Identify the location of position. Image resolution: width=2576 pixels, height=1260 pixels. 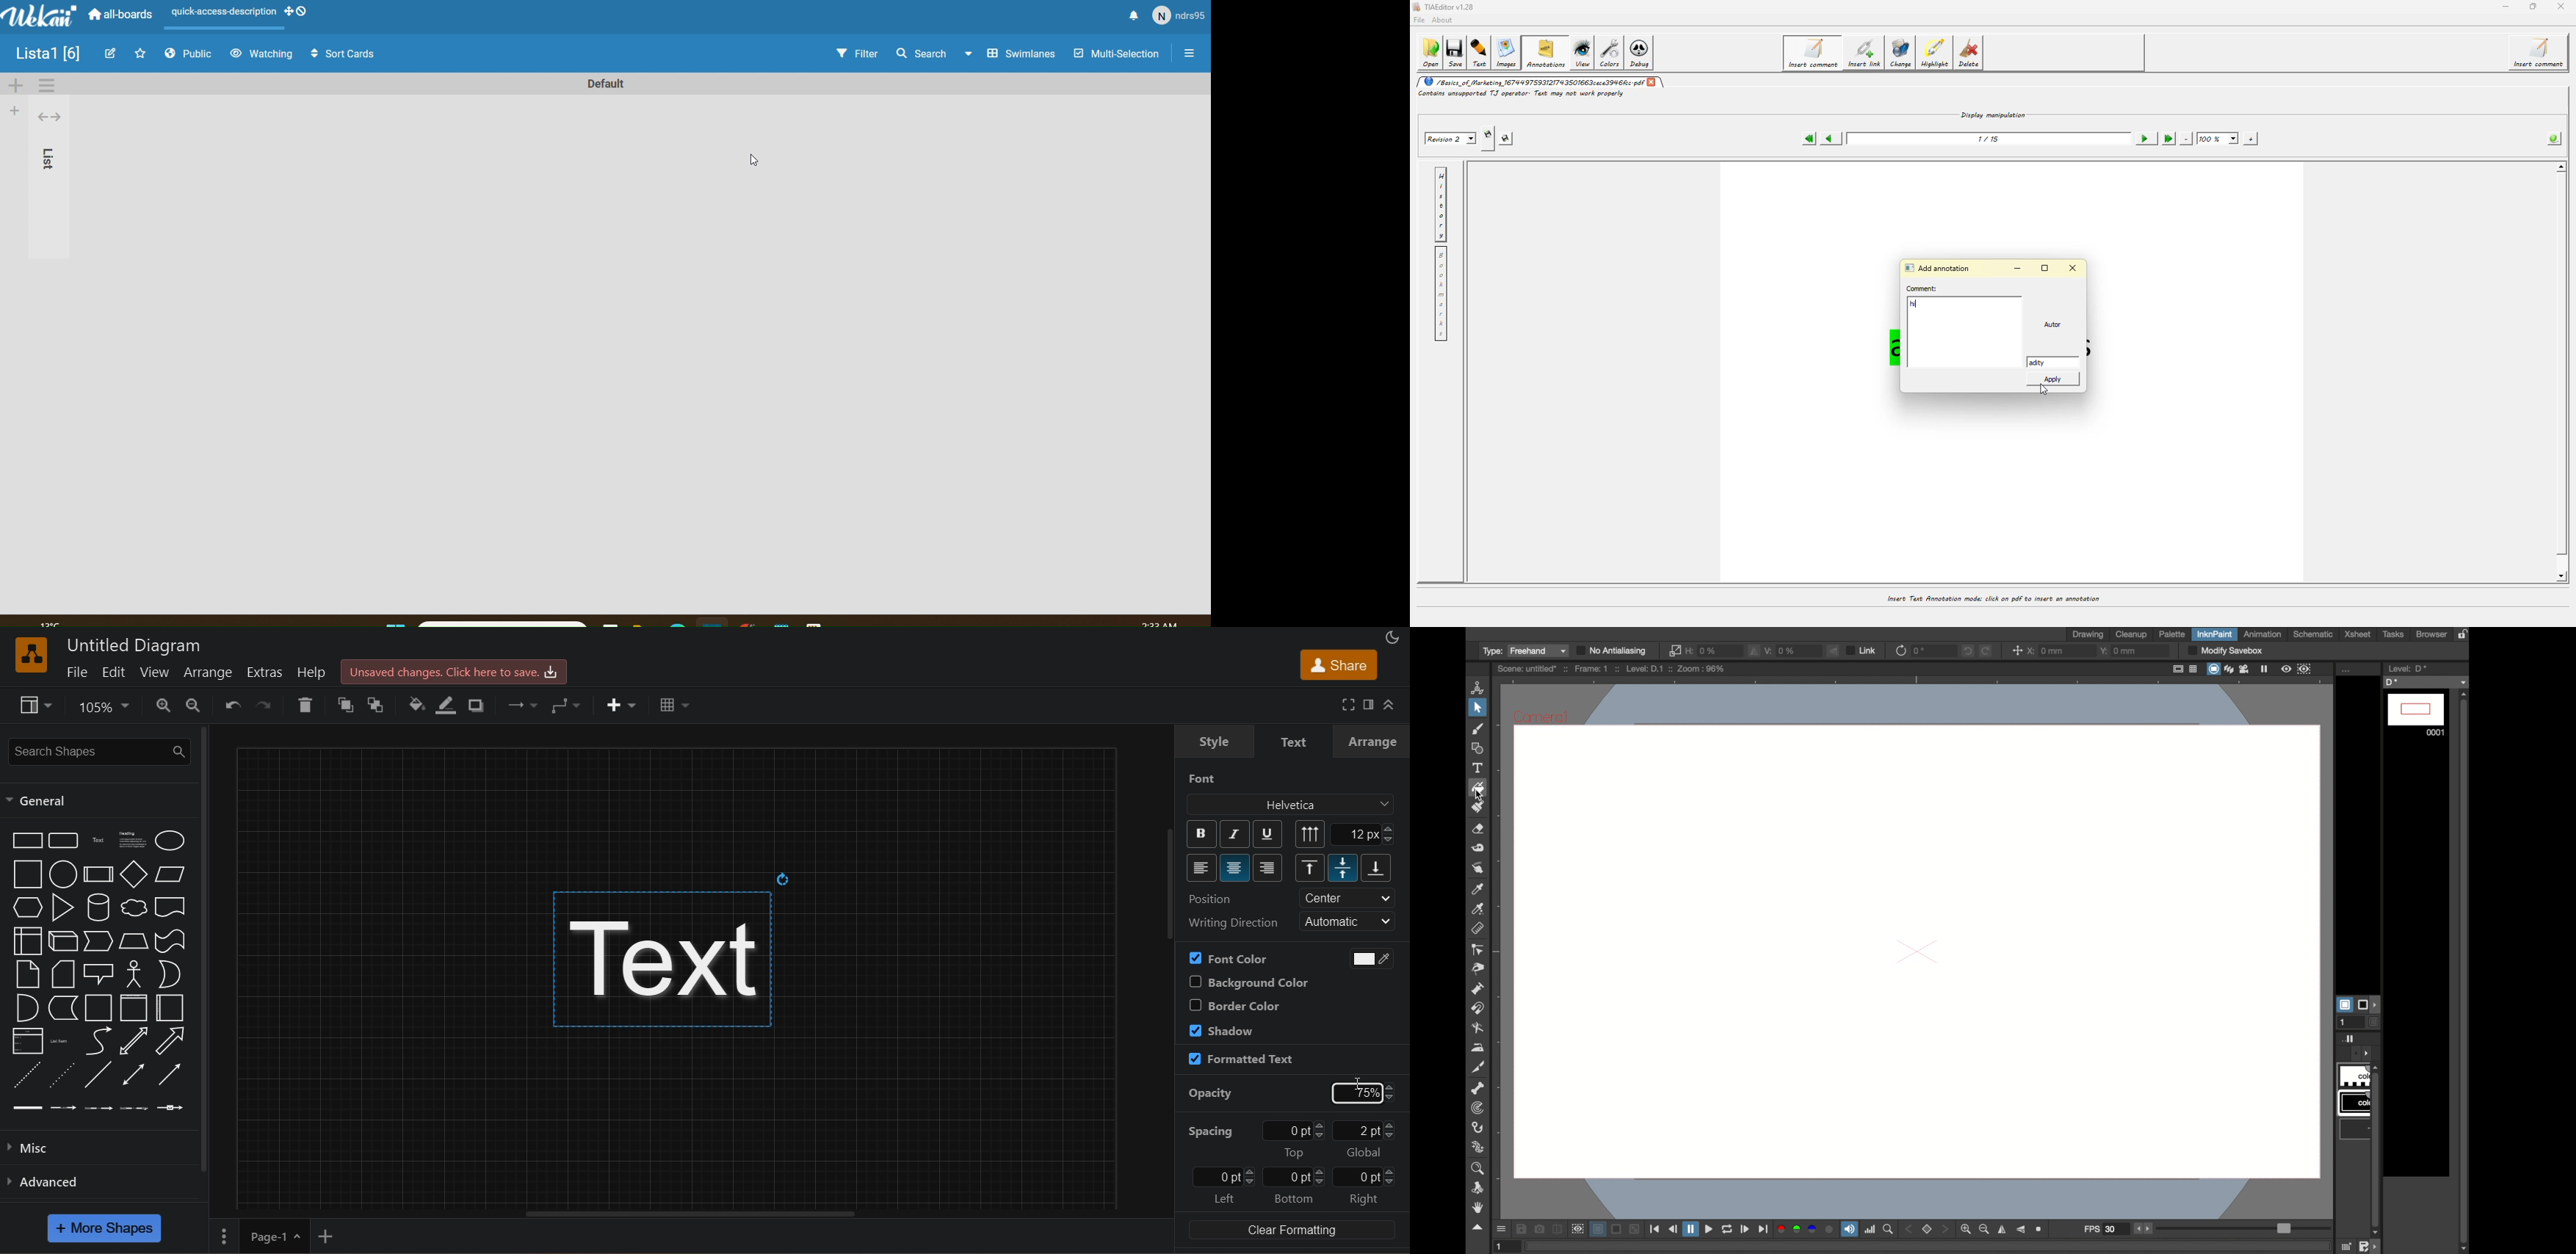
(1212, 899).